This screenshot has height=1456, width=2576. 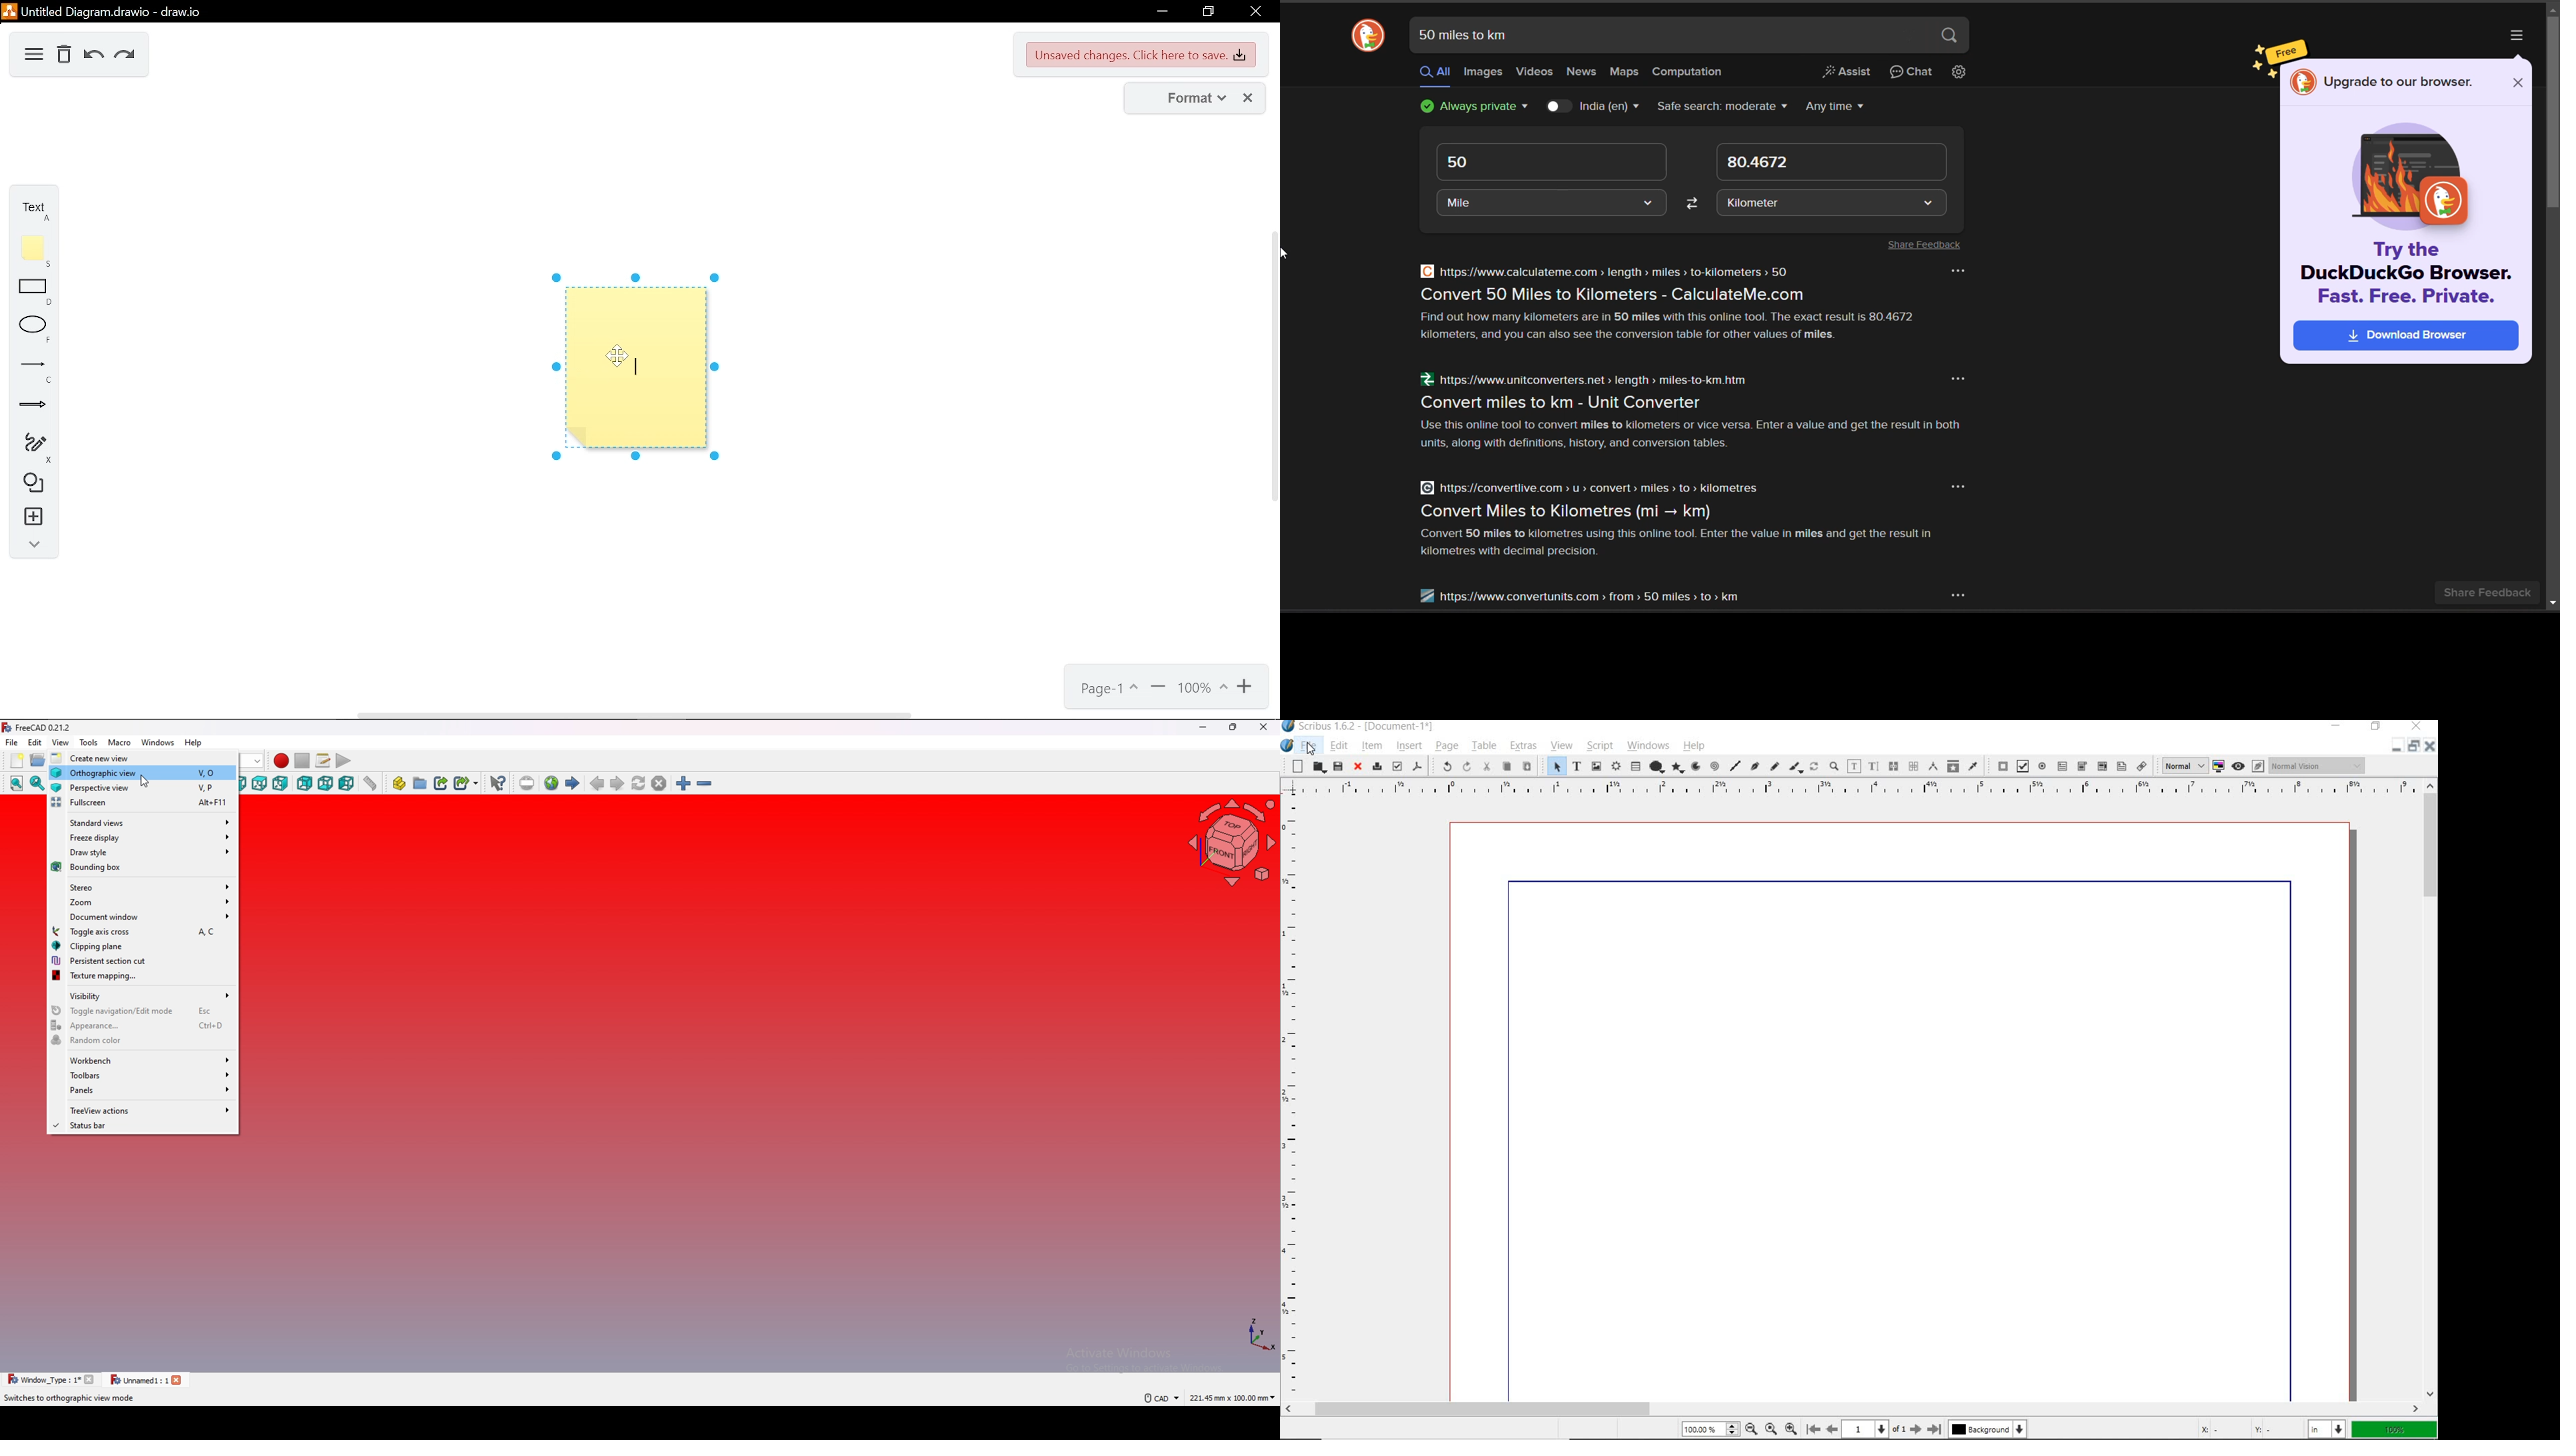 What do you see at coordinates (1288, 746) in the screenshot?
I see `system icon` at bounding box center [1288, 746].